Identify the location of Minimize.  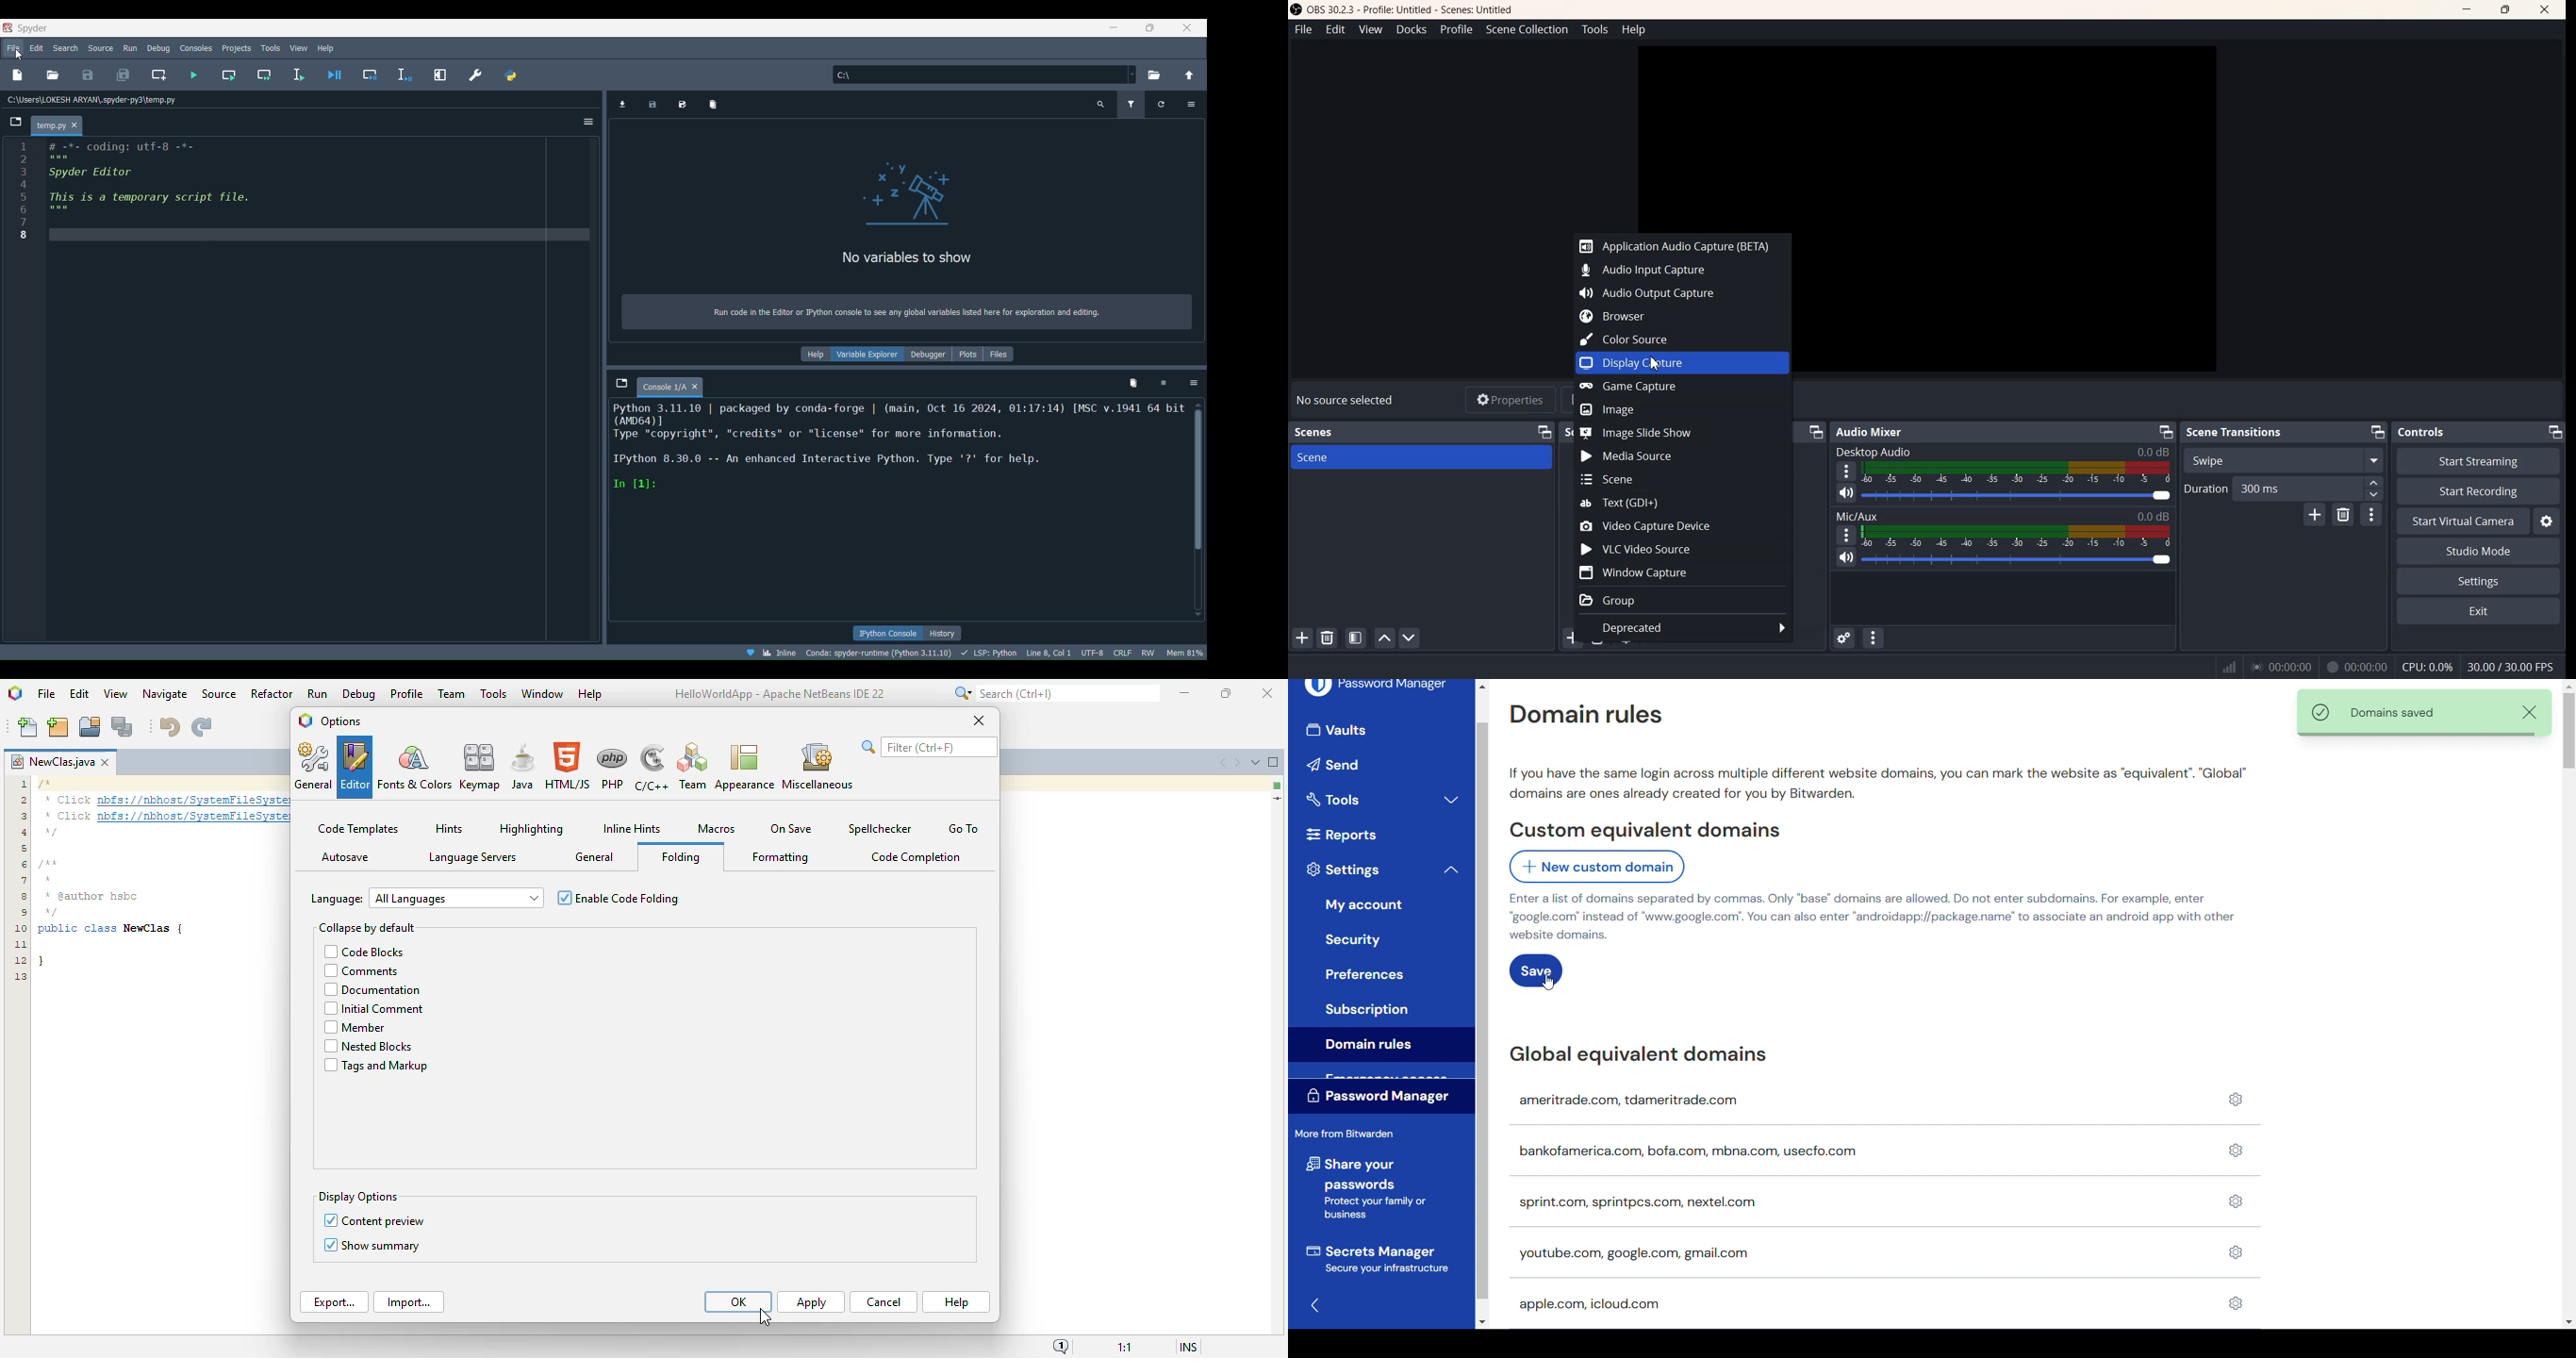
(1814, 433).